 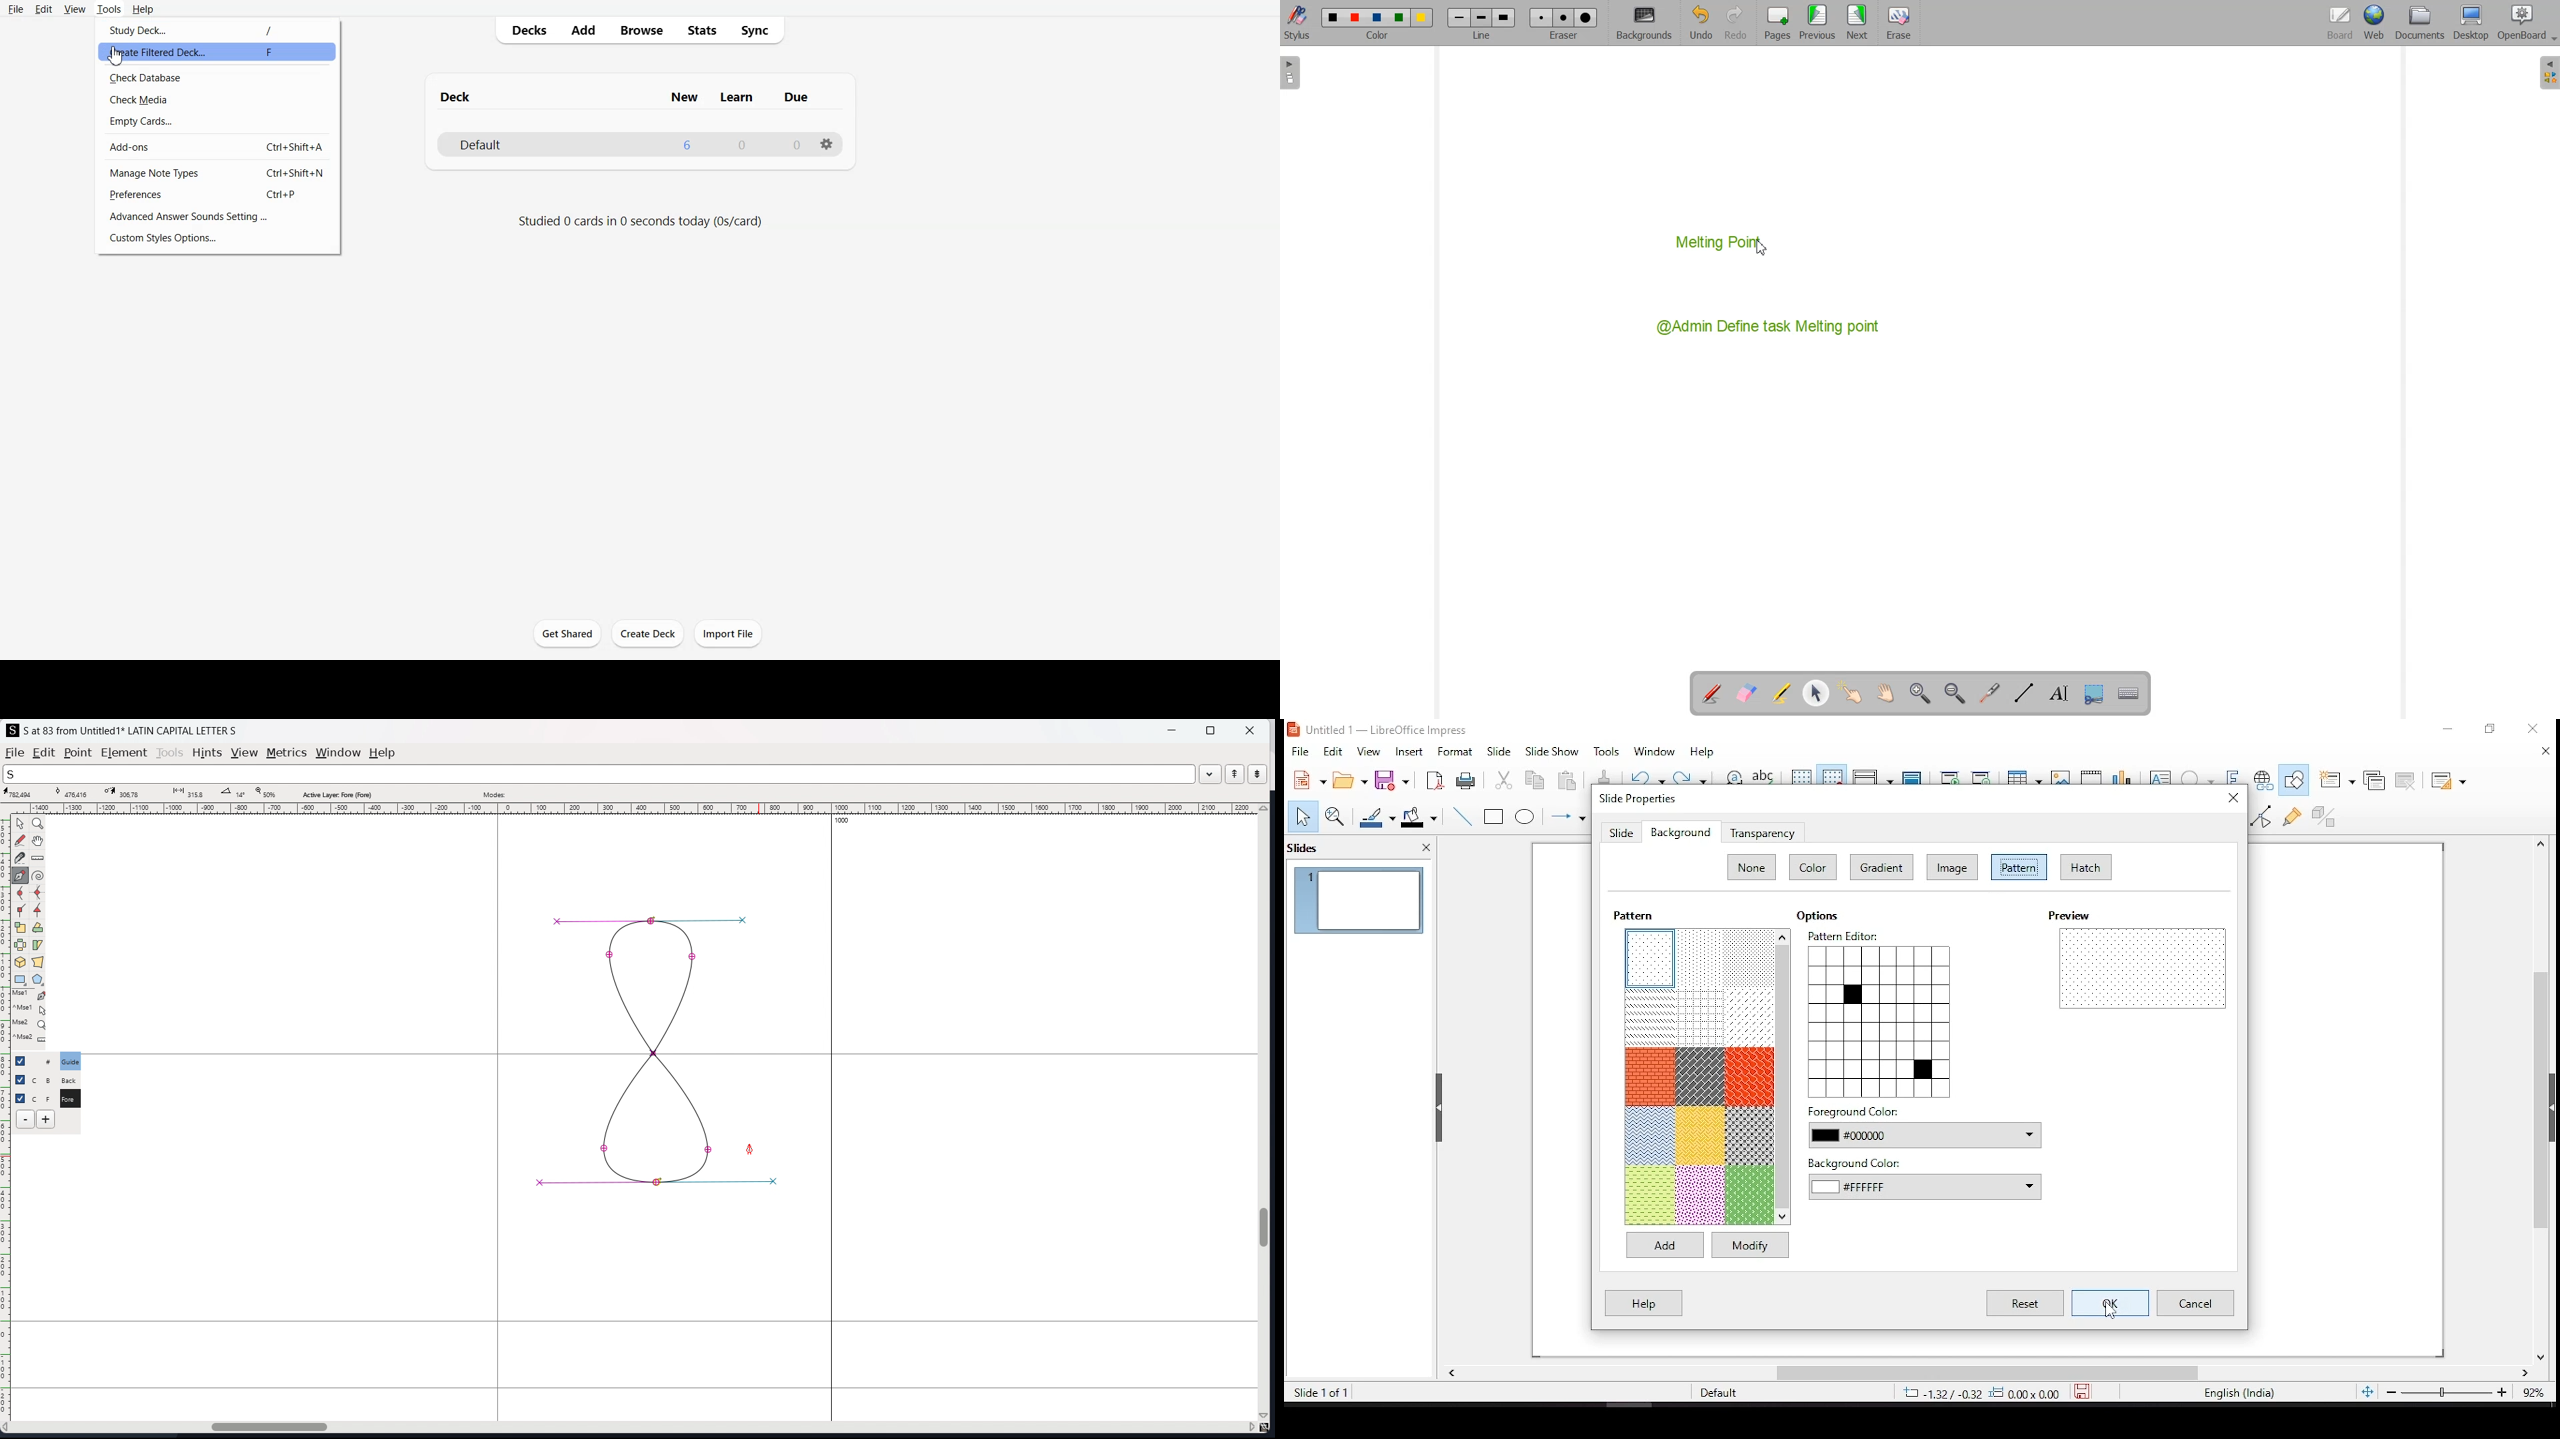 What do you see at coordinates (1987, 1372) in the screenshot?
I see `scroll bar` at bounding box center [1987, 1372].